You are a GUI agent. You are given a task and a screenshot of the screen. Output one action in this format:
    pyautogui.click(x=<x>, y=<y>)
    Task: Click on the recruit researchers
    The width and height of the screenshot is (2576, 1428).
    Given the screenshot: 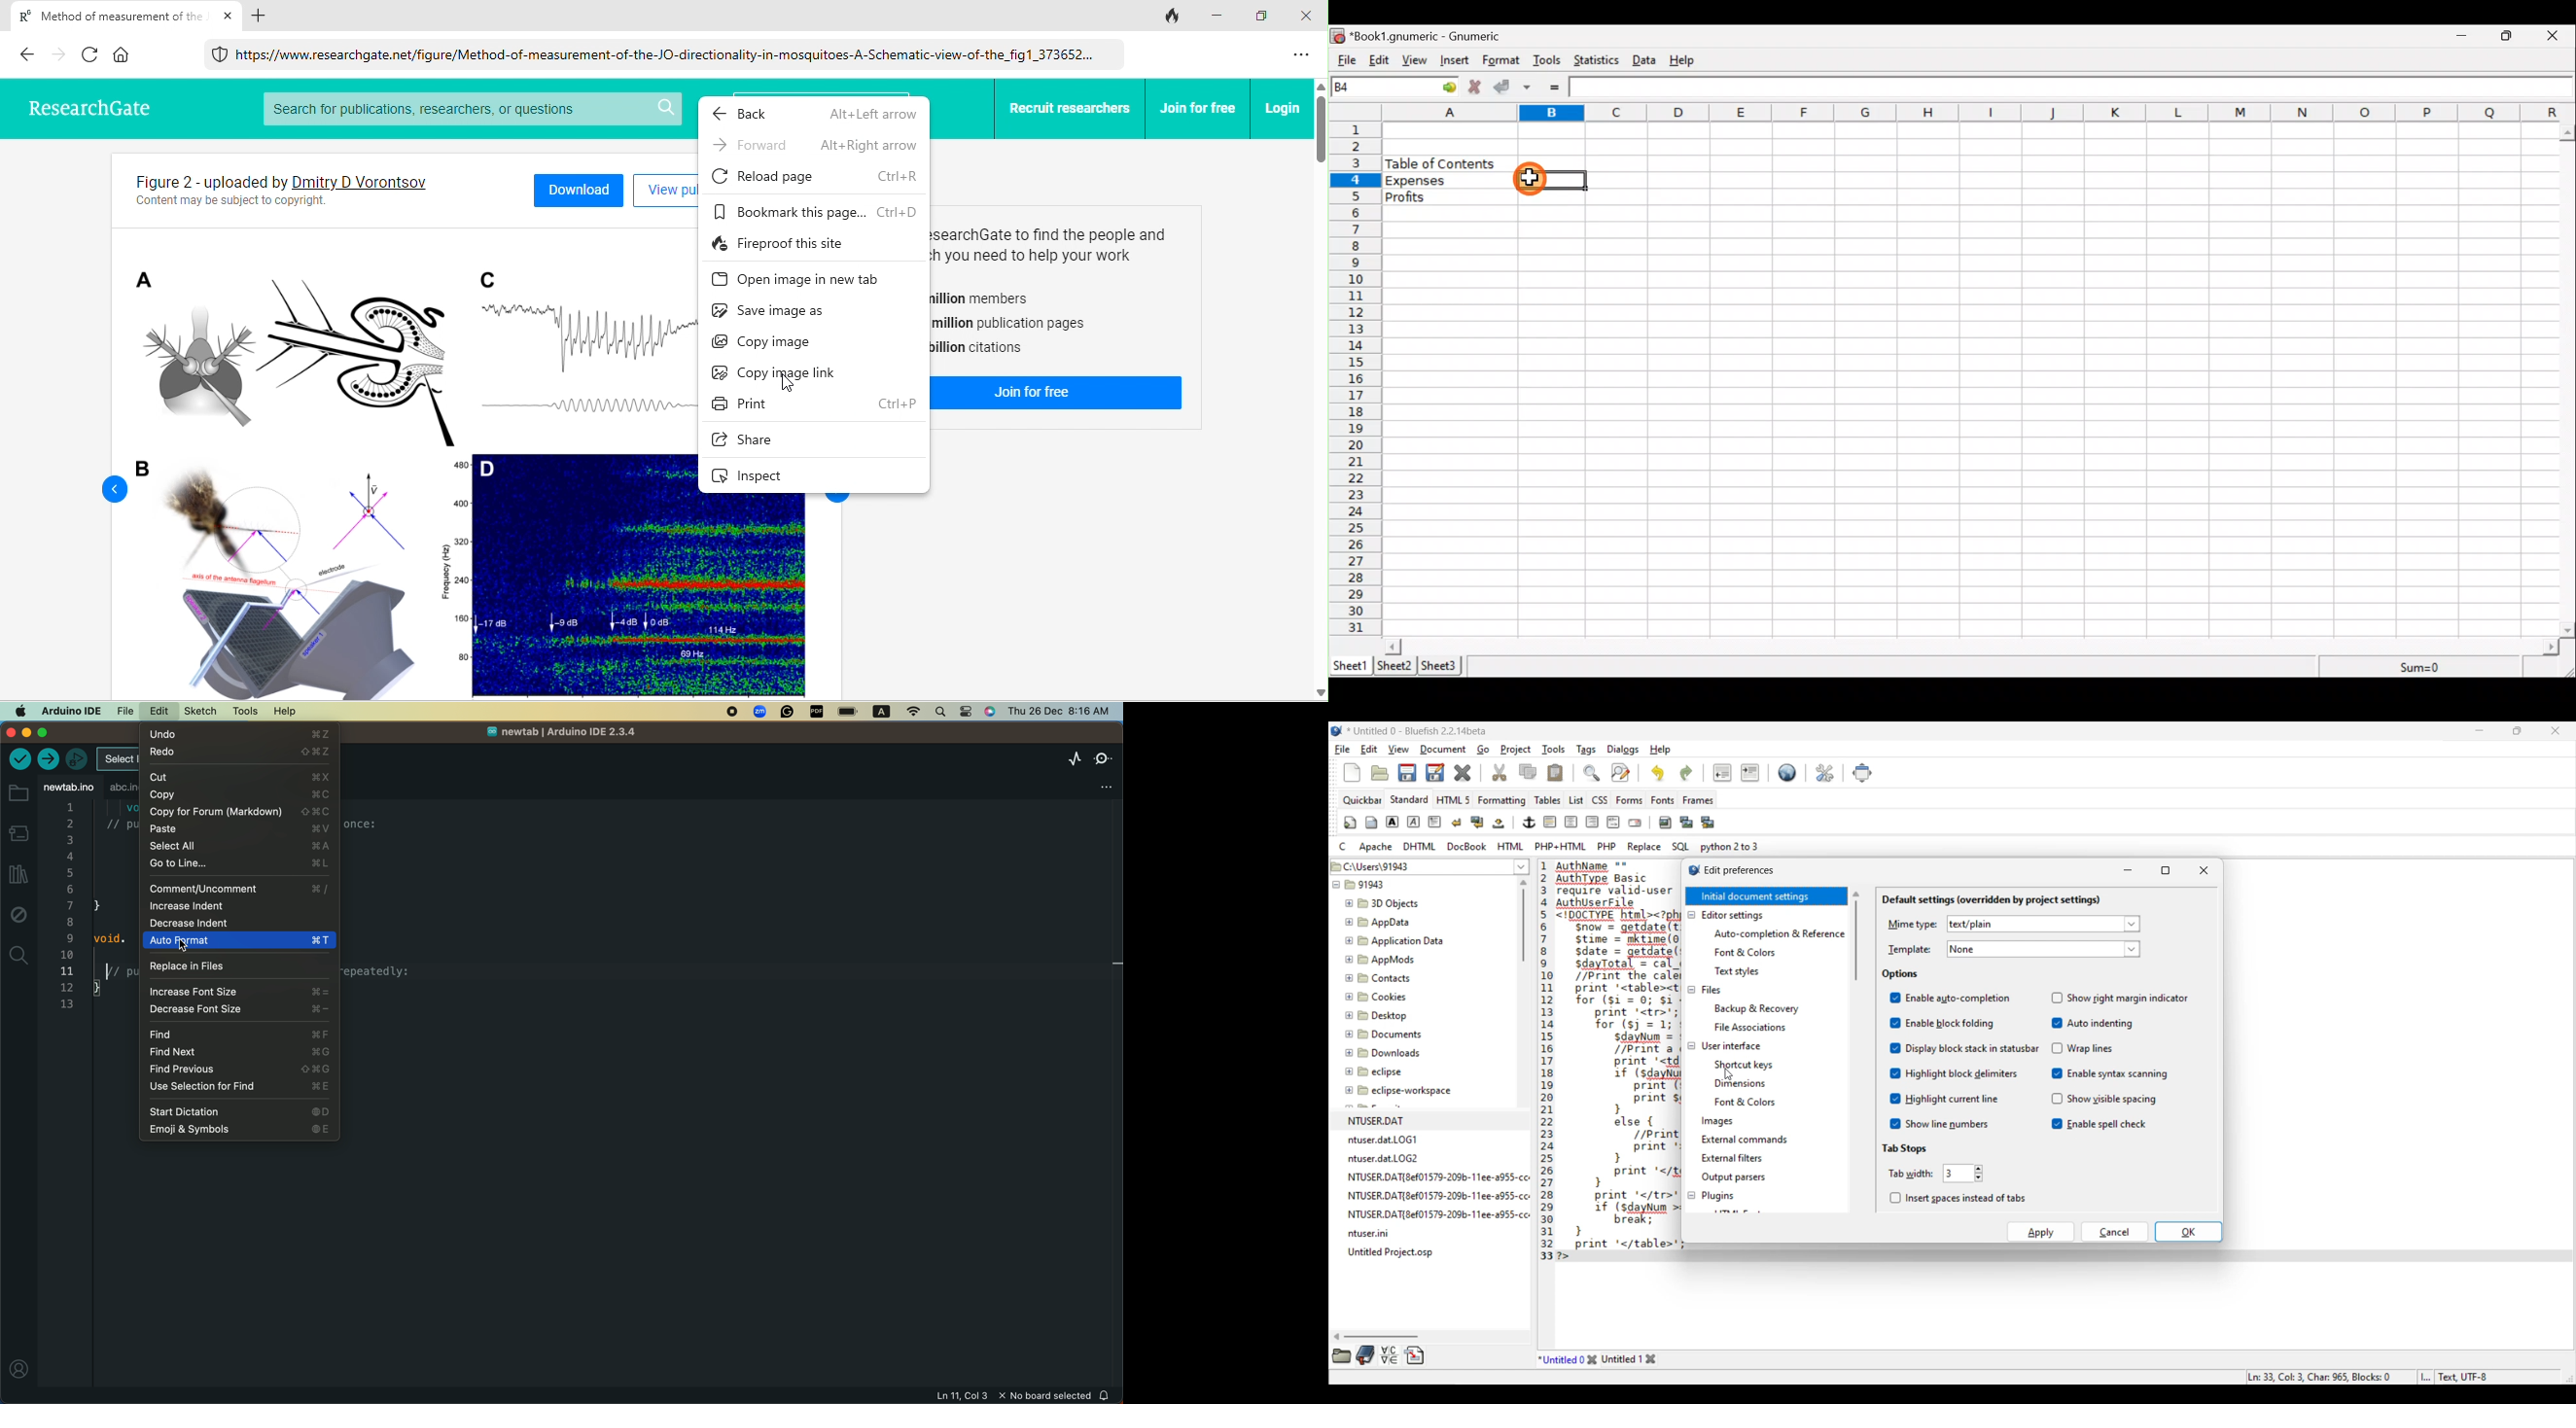 What is the action you would take?
    pyautogui.click(x=1071, y=109)
    